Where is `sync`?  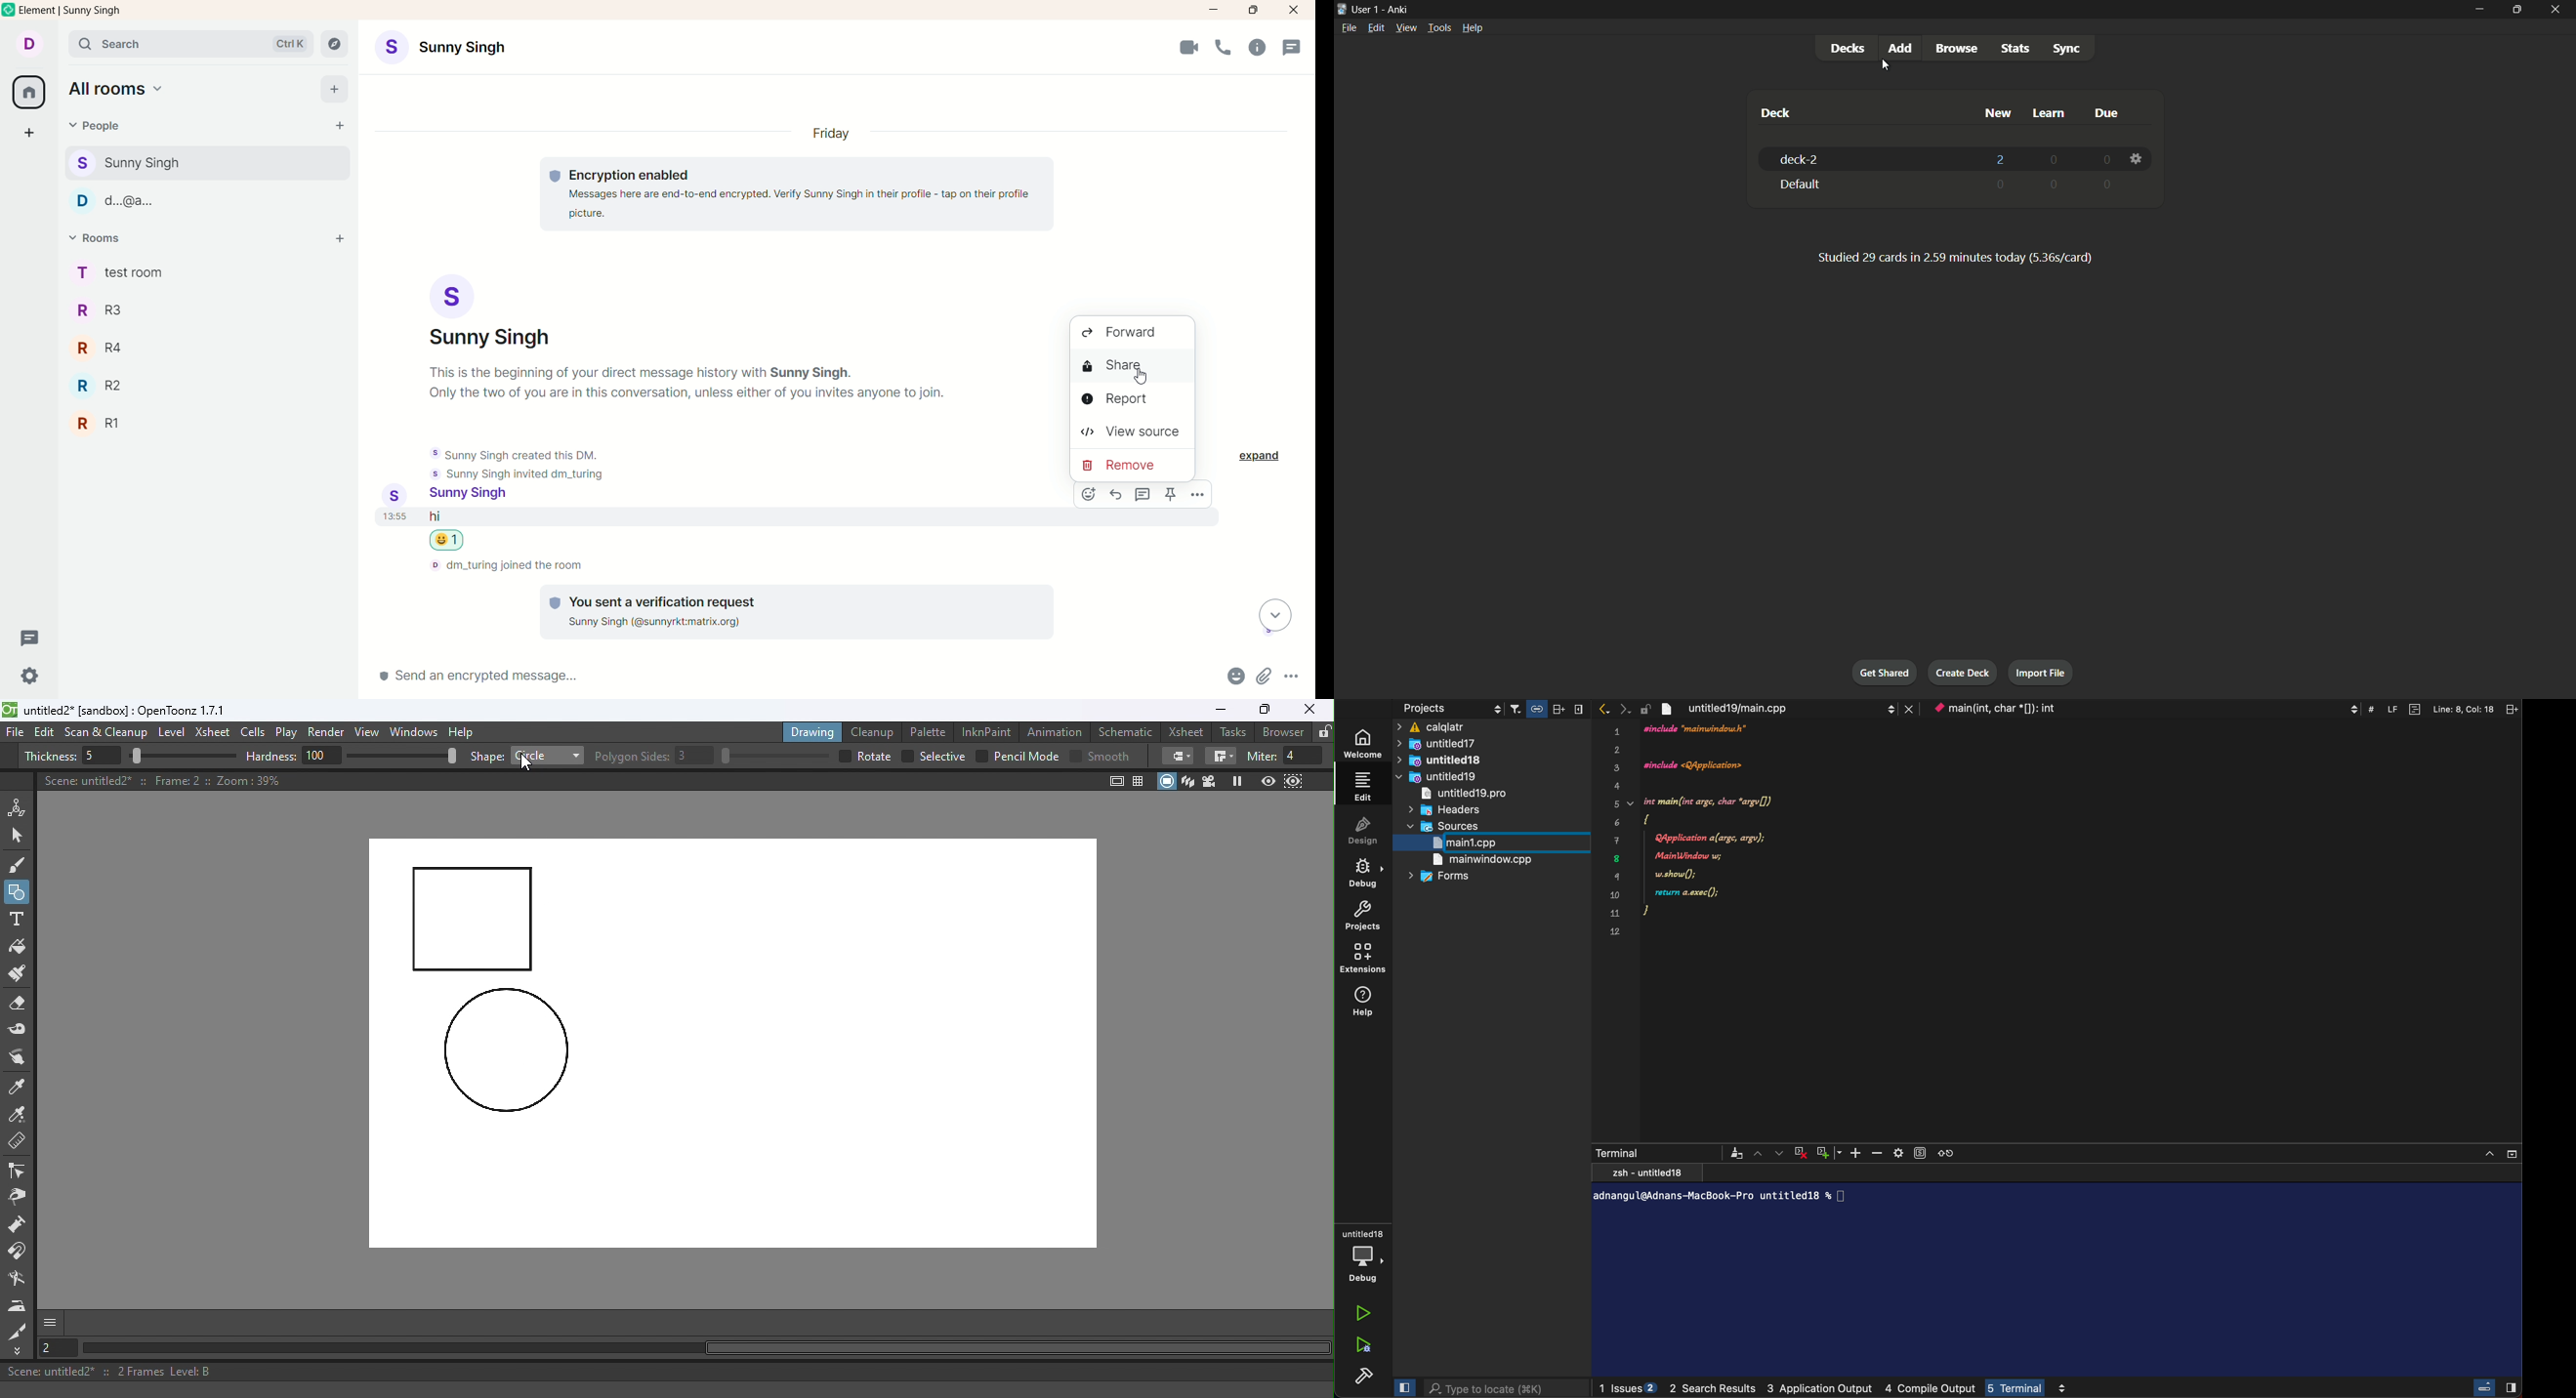
sync is located at coordinates (2069, 49).